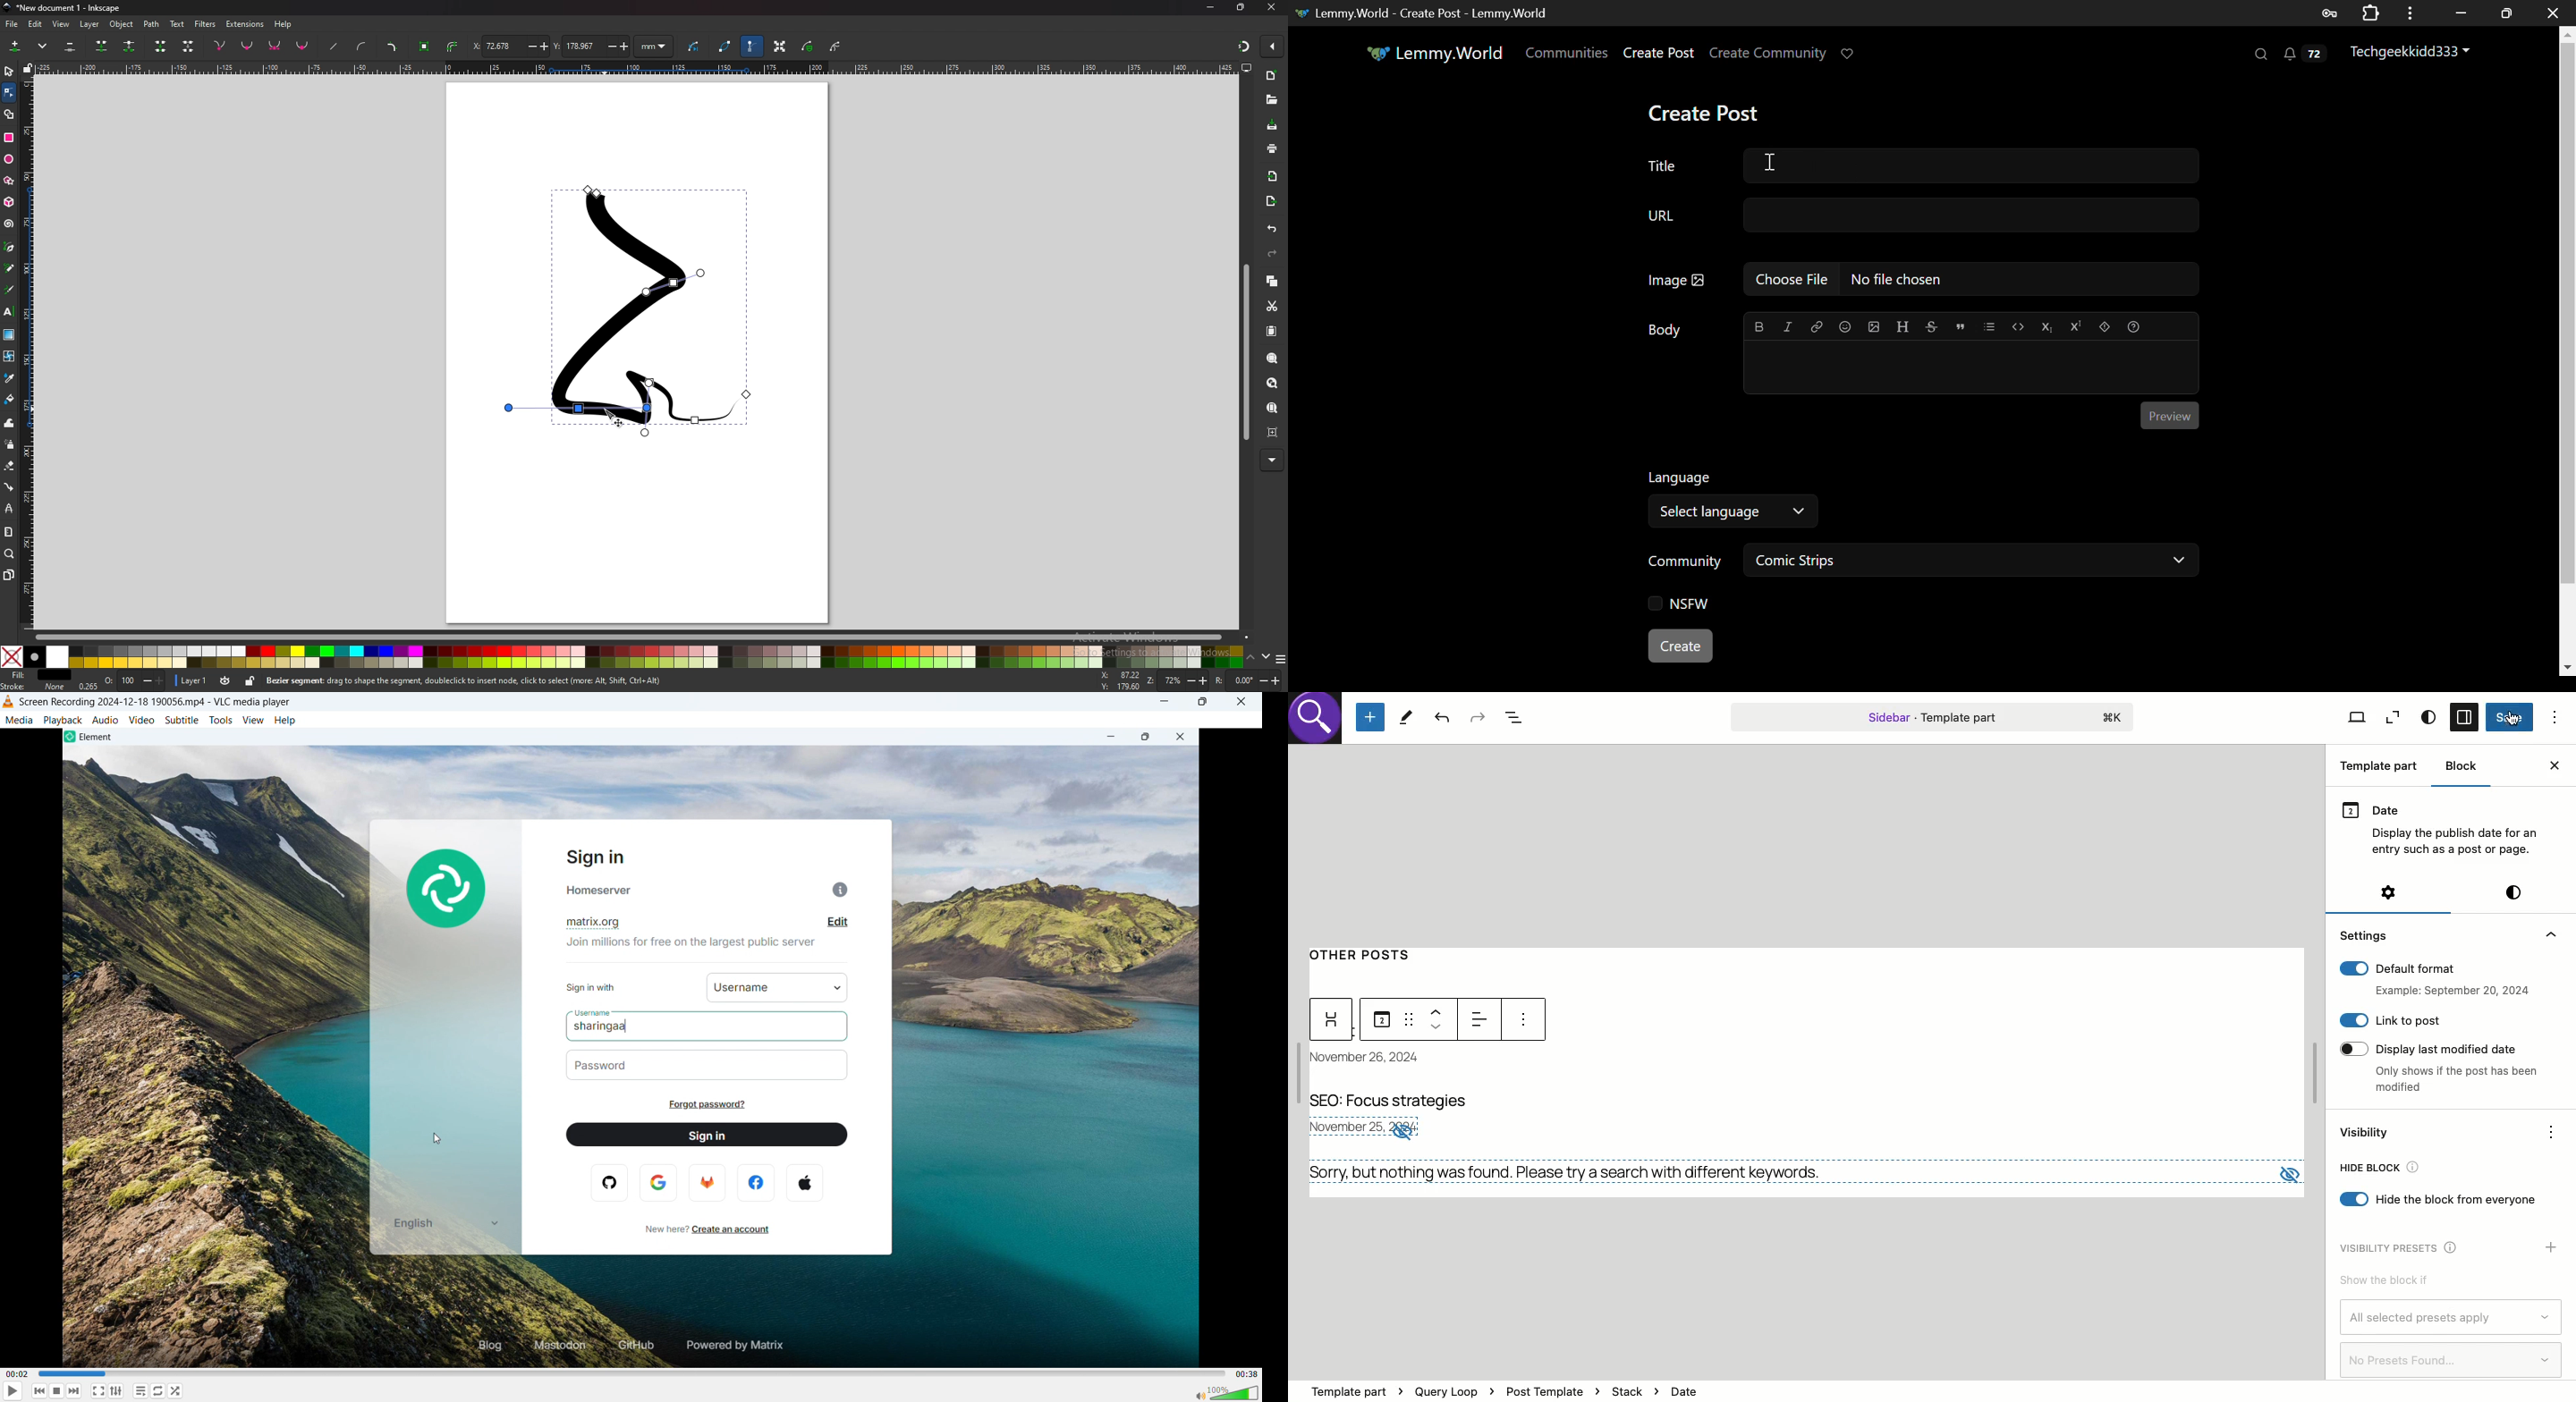 Image resolution: width=2576 pixels, height=1428 pixels. Describe the element at coordinates (27, 68) in the screenshot. I see `lock guide` at that location.